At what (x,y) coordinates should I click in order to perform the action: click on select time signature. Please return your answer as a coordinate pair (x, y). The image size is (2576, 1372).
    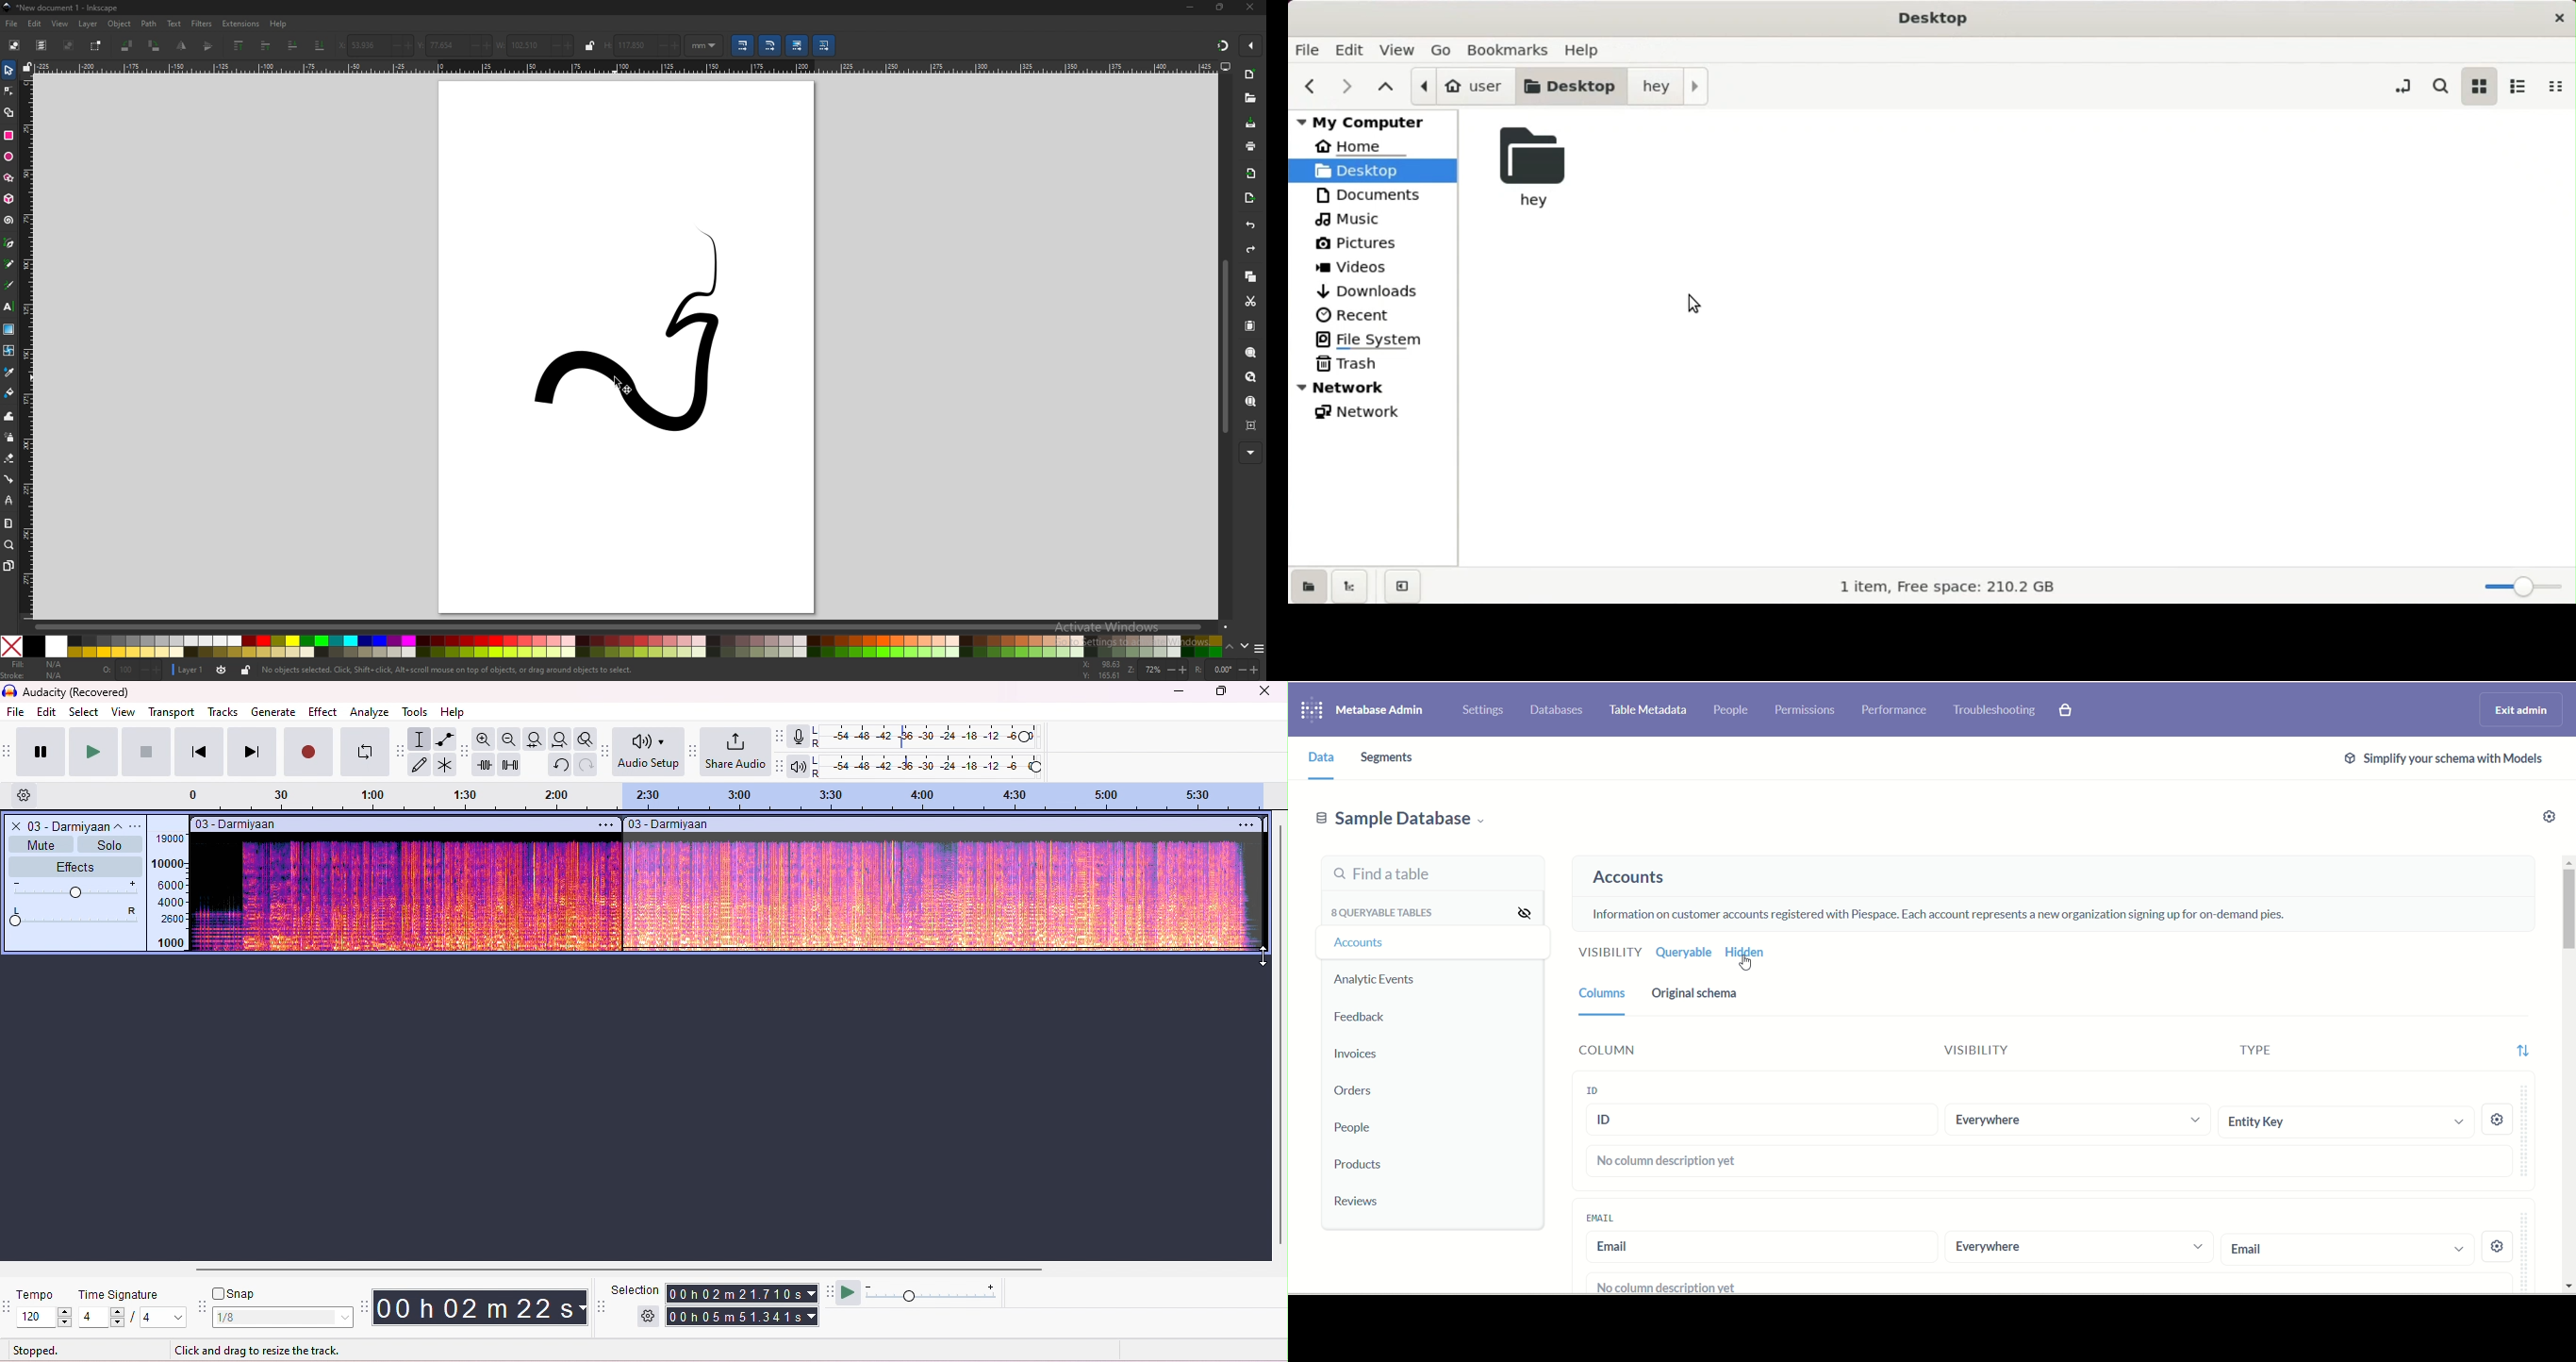
    Looking at the image, I should click on (134, 1317).